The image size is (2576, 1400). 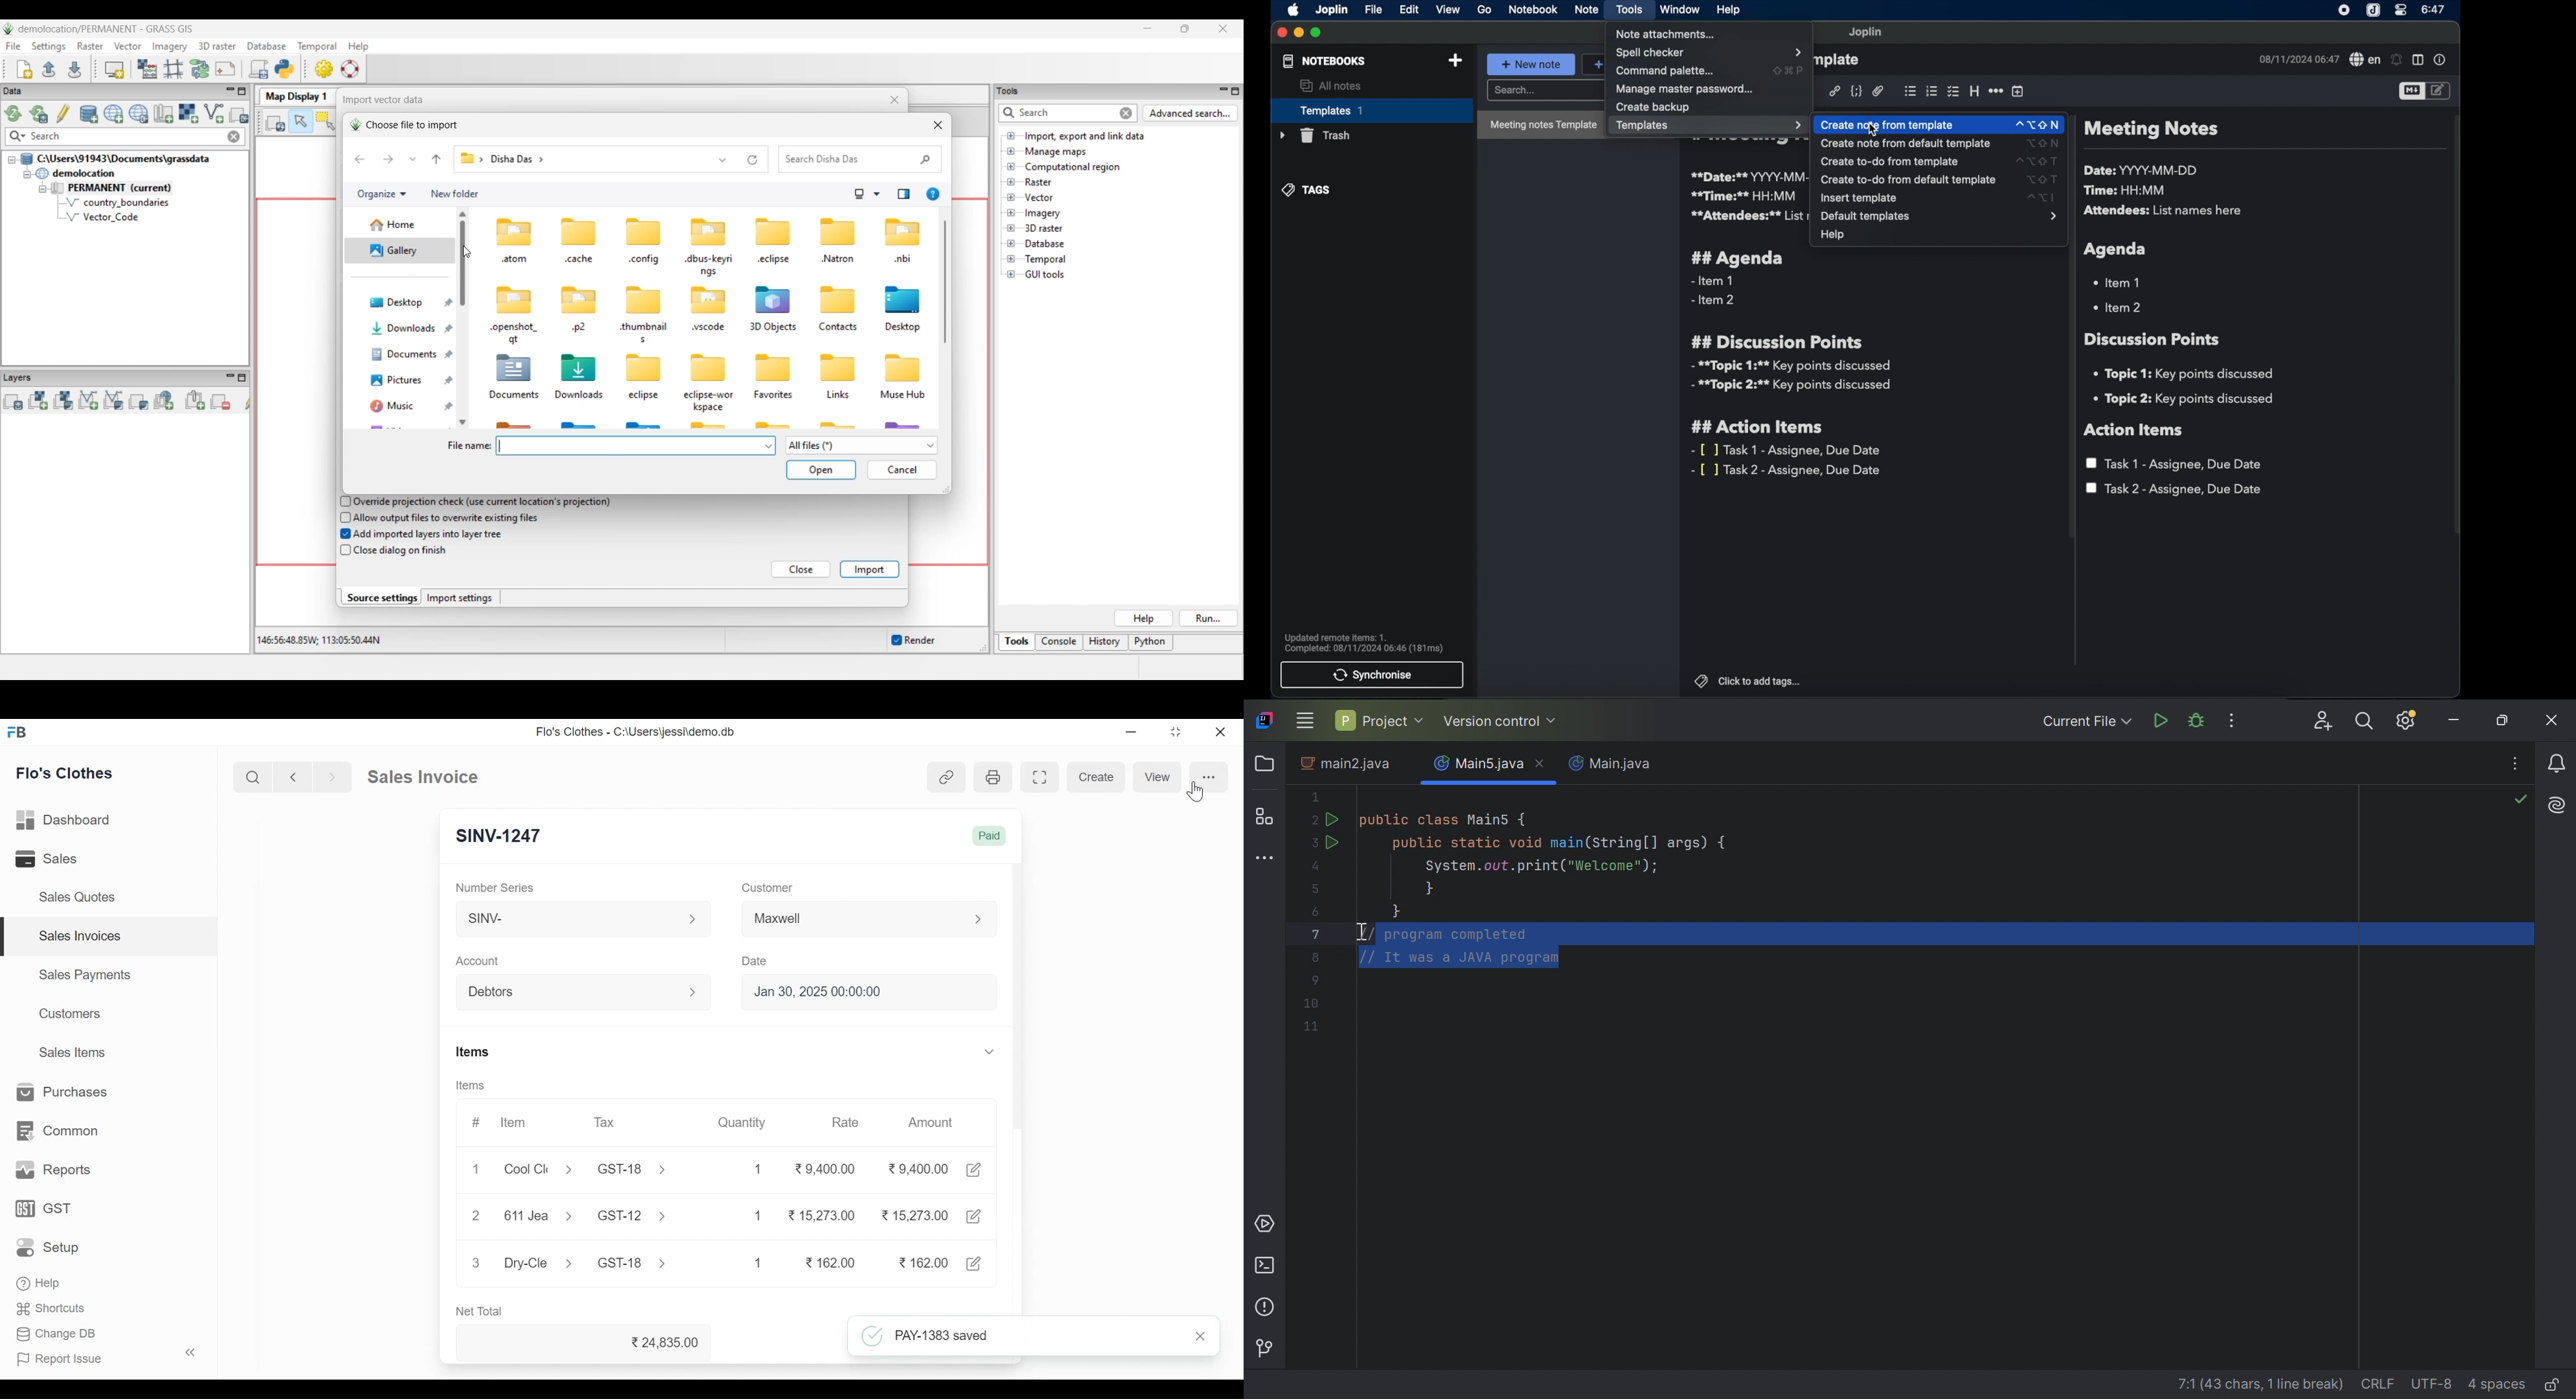 What do you see at coordinates (1305, 720) in the screenshot?
I see `Main menu` at bounding box center [1305, 720].